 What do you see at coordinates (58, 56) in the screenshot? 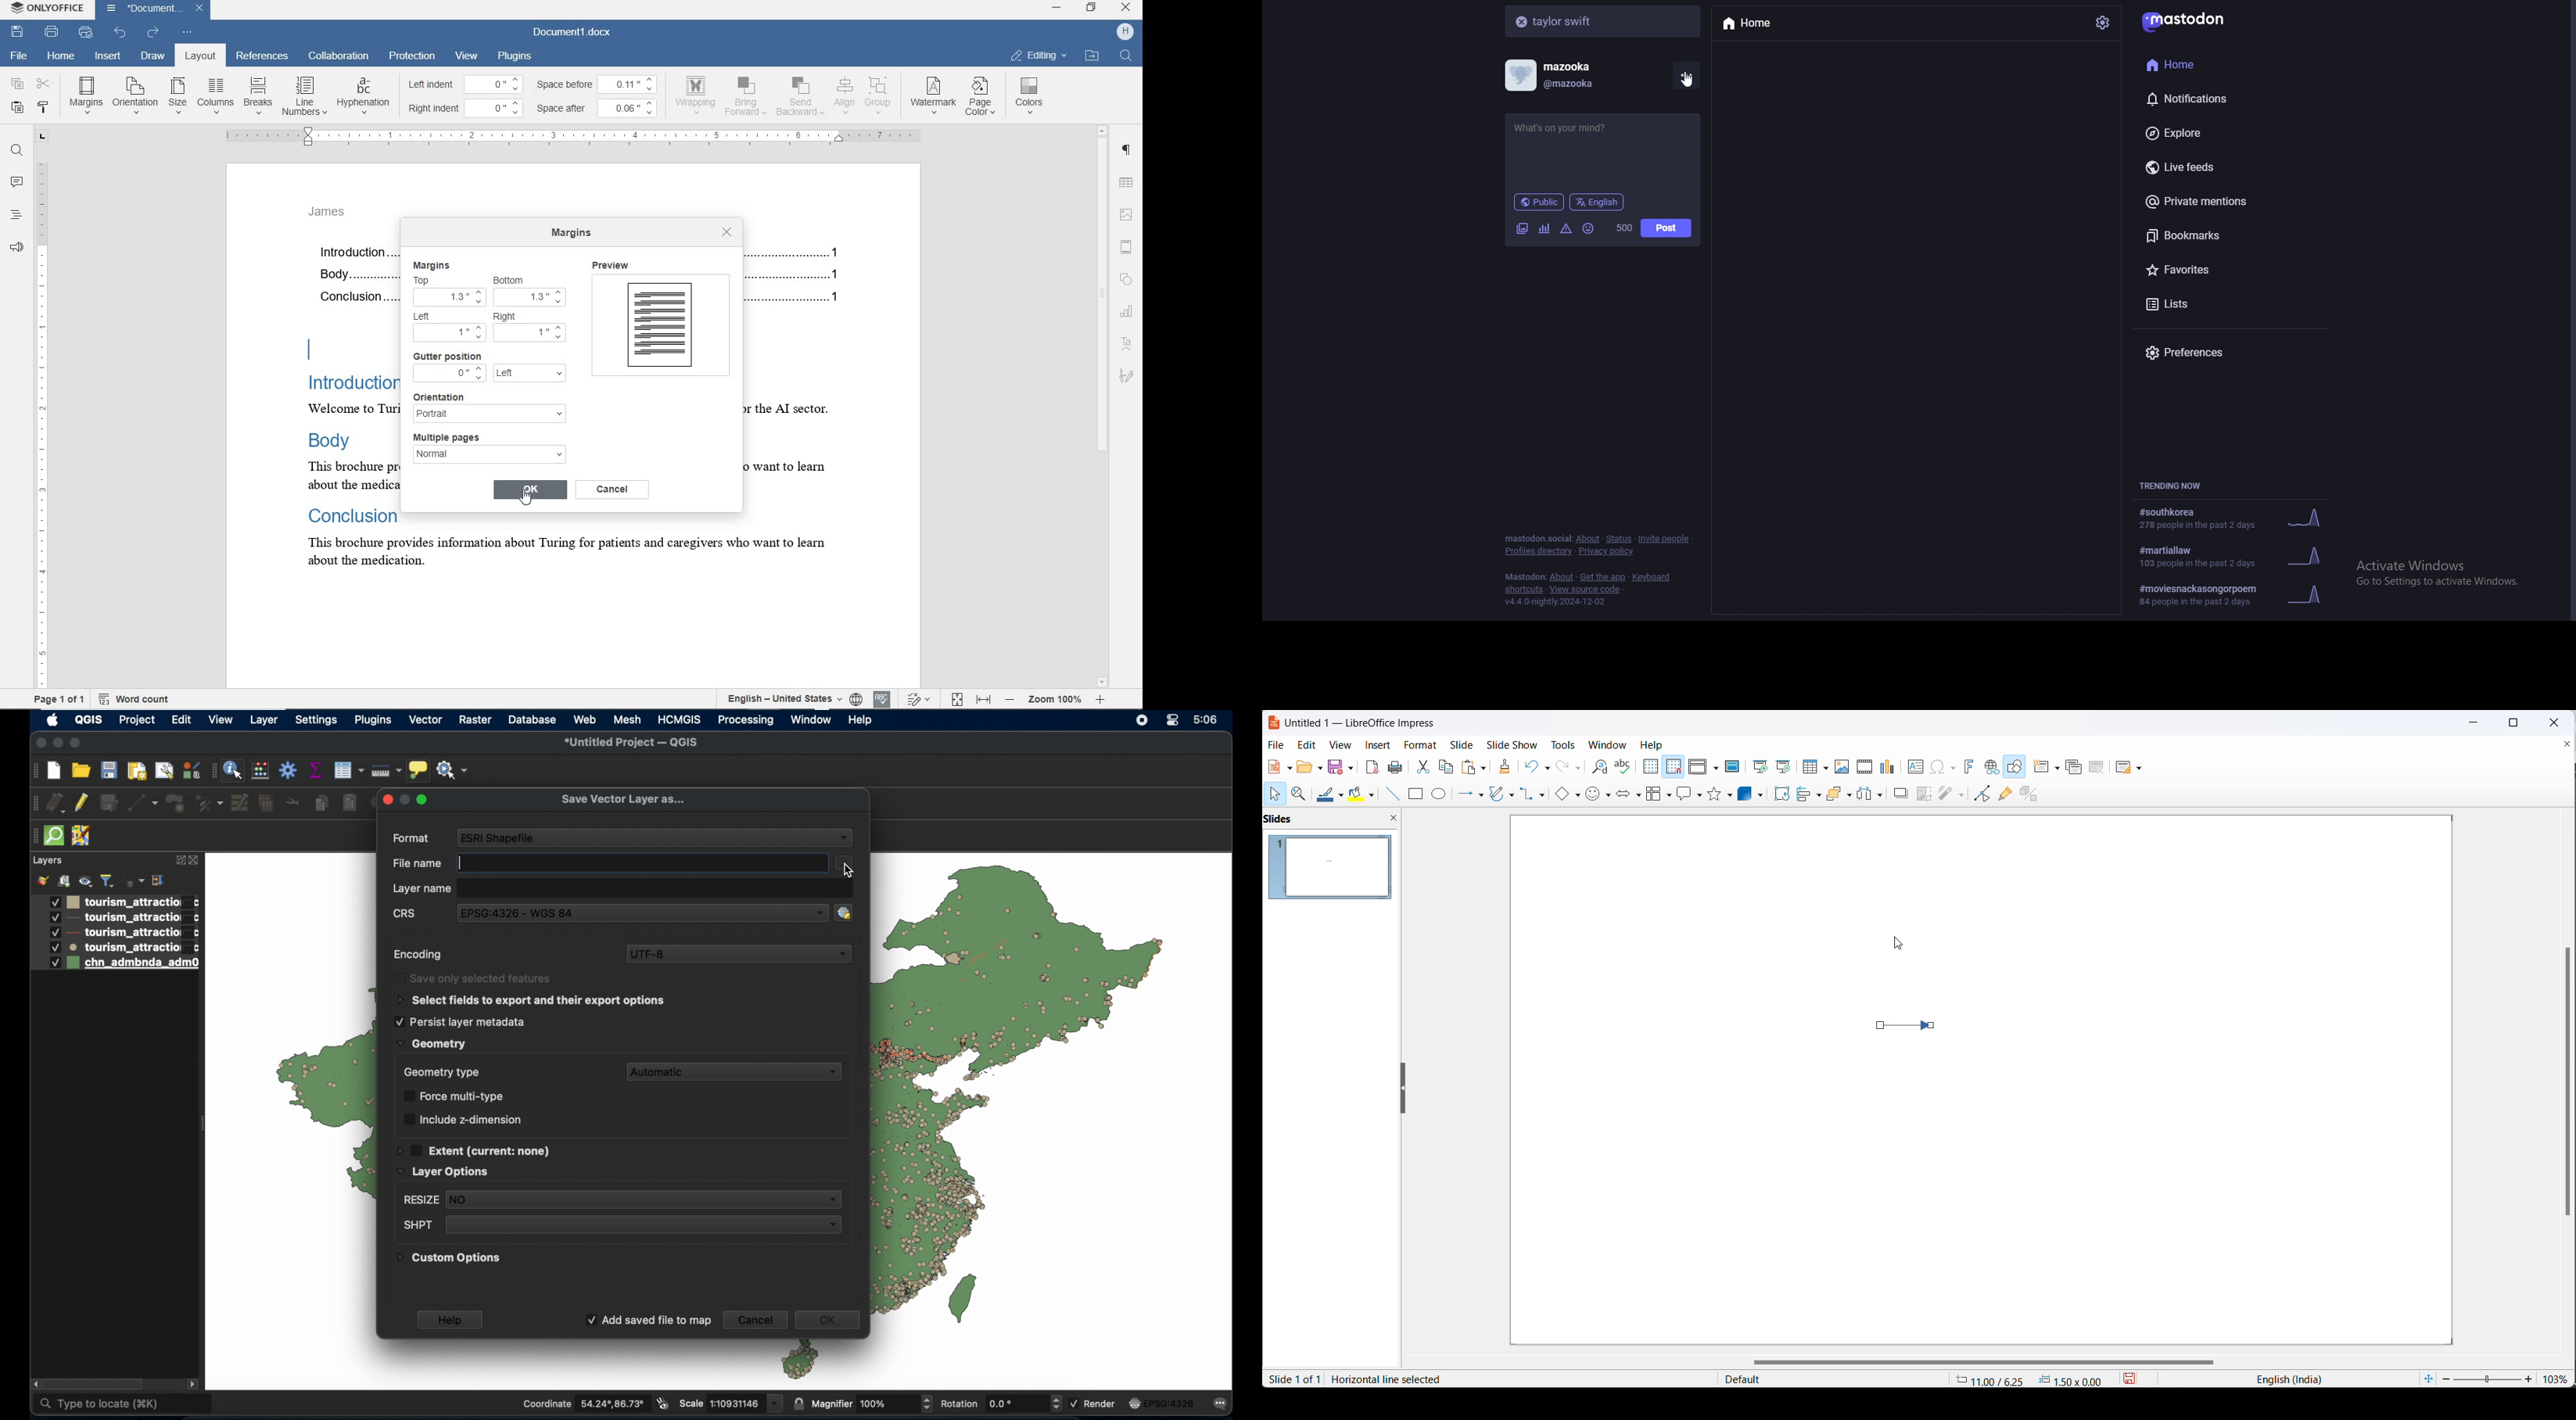
I see `home` at bounding box center [58, 56].